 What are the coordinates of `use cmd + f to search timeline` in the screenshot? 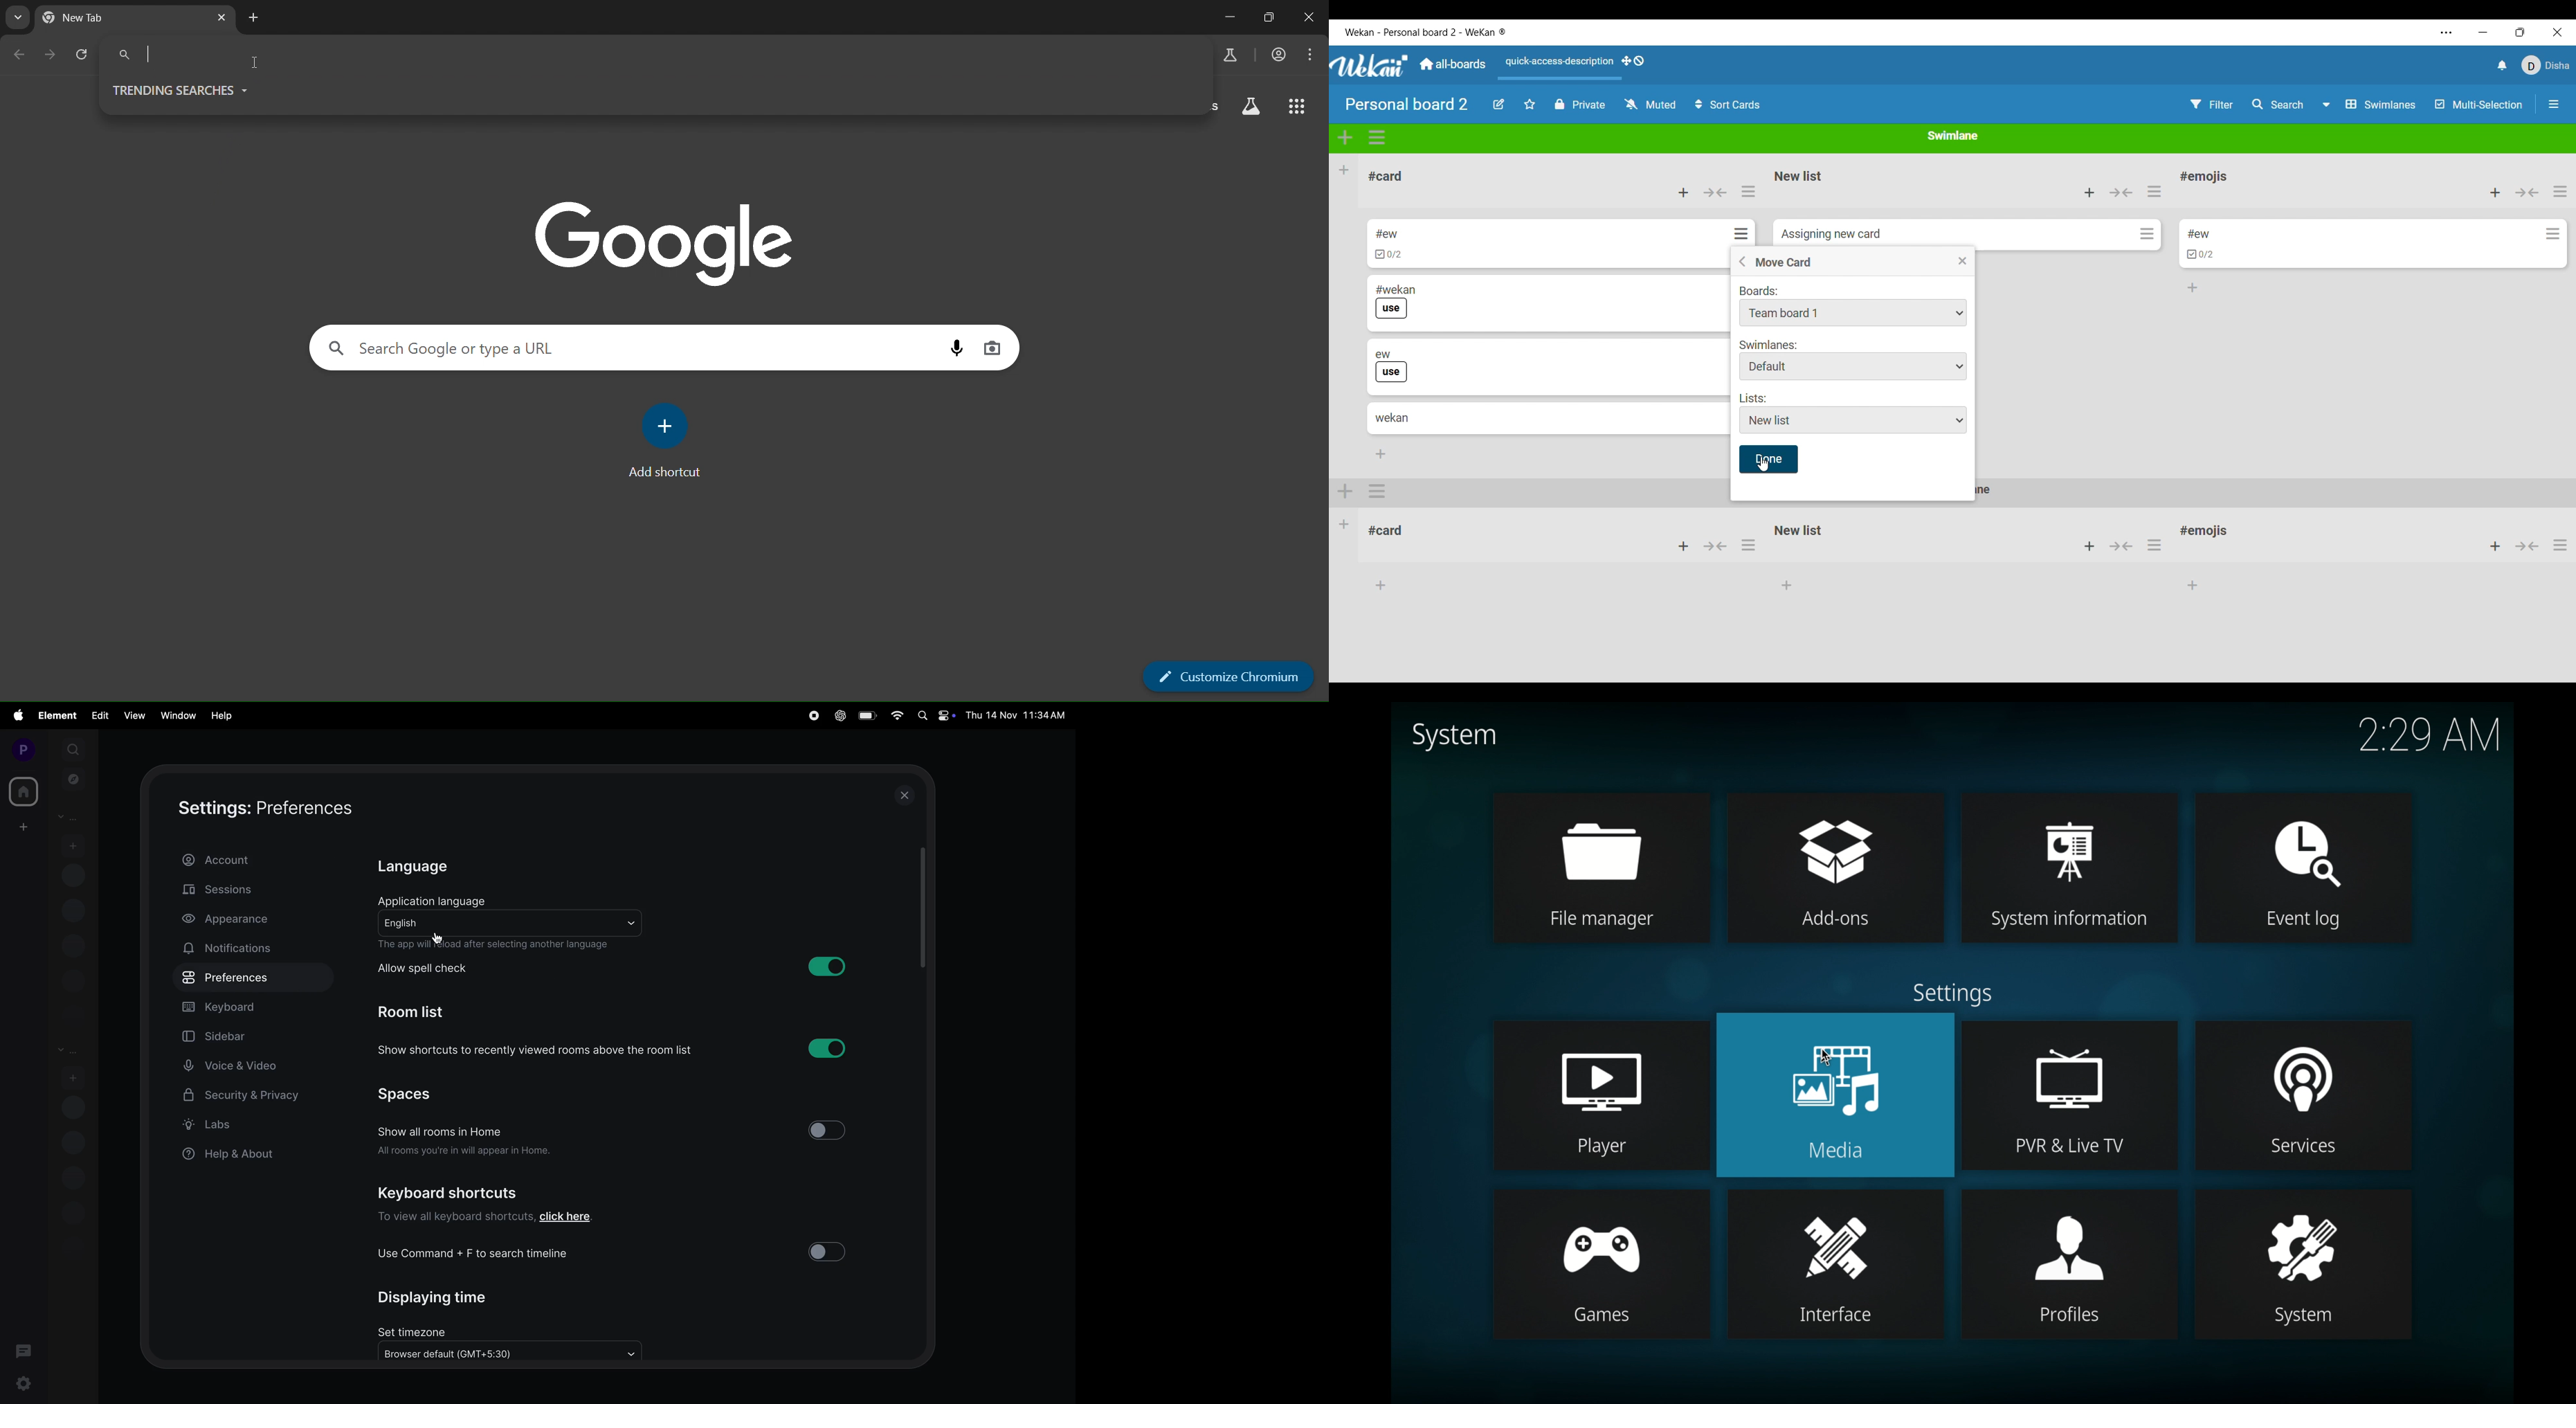 It's located at (484, 1256).